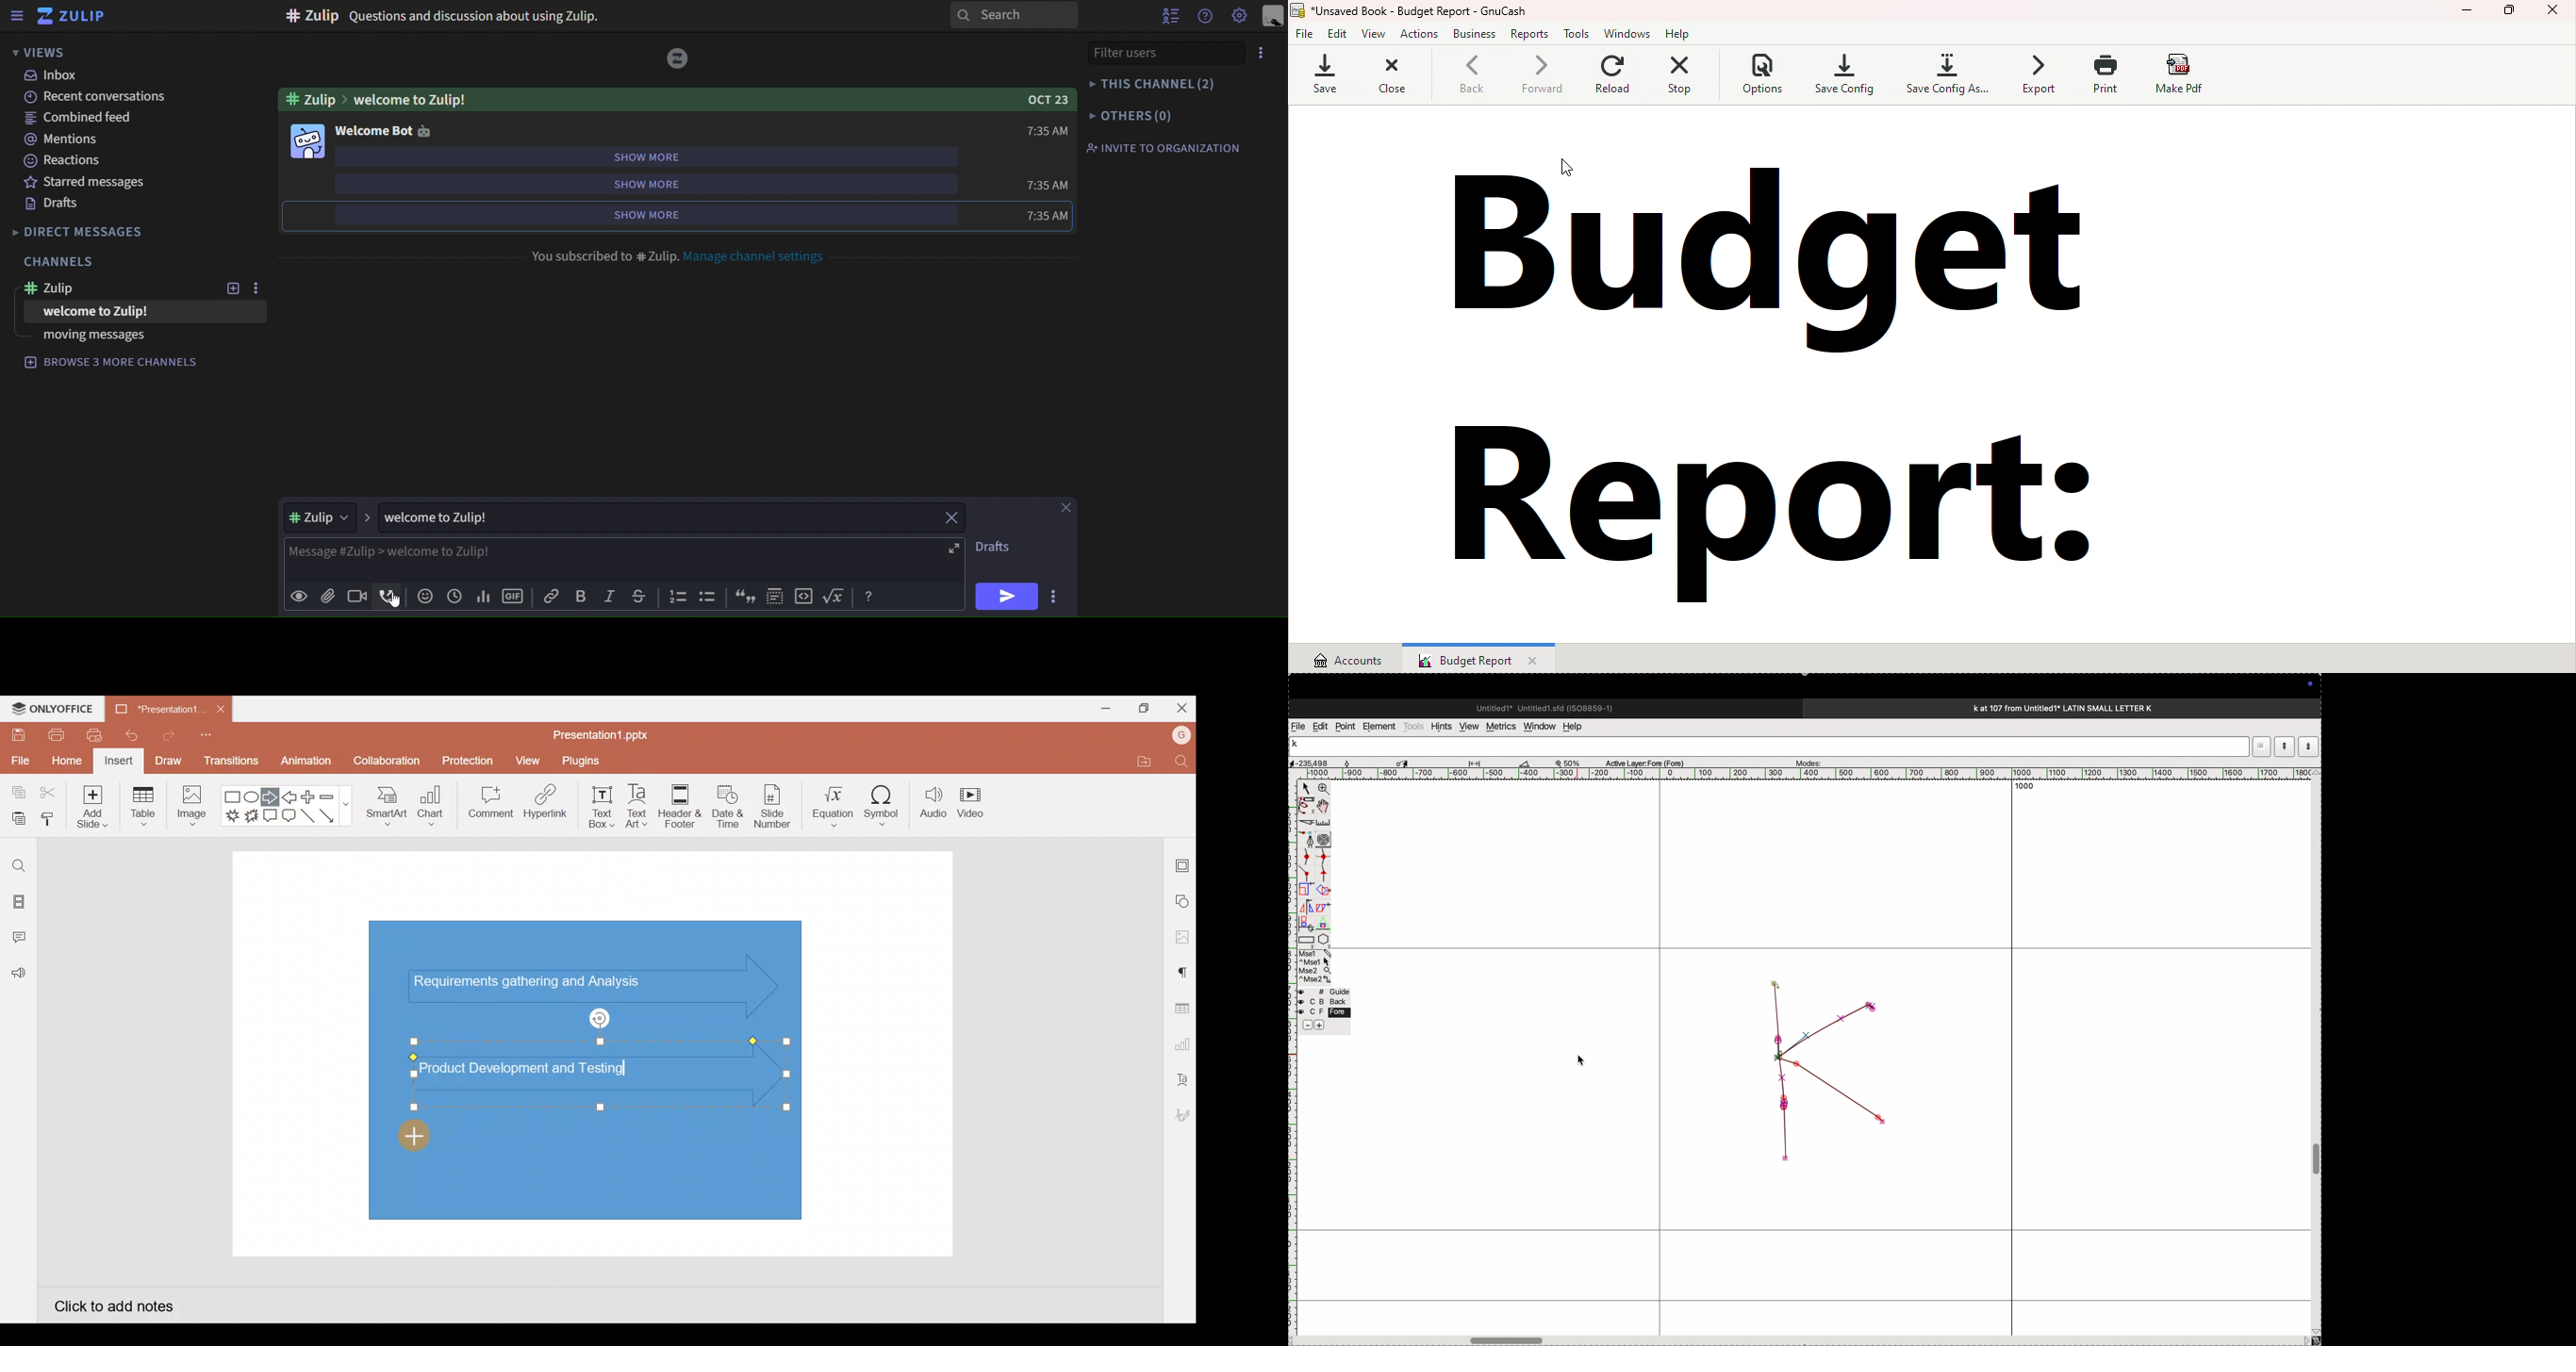 The width and height of the screenshot is (2576, 1372). What do you see at coordinates (1650, 762) in the screenshot?
I see `active kayer` at bounding box center [1650, 762].